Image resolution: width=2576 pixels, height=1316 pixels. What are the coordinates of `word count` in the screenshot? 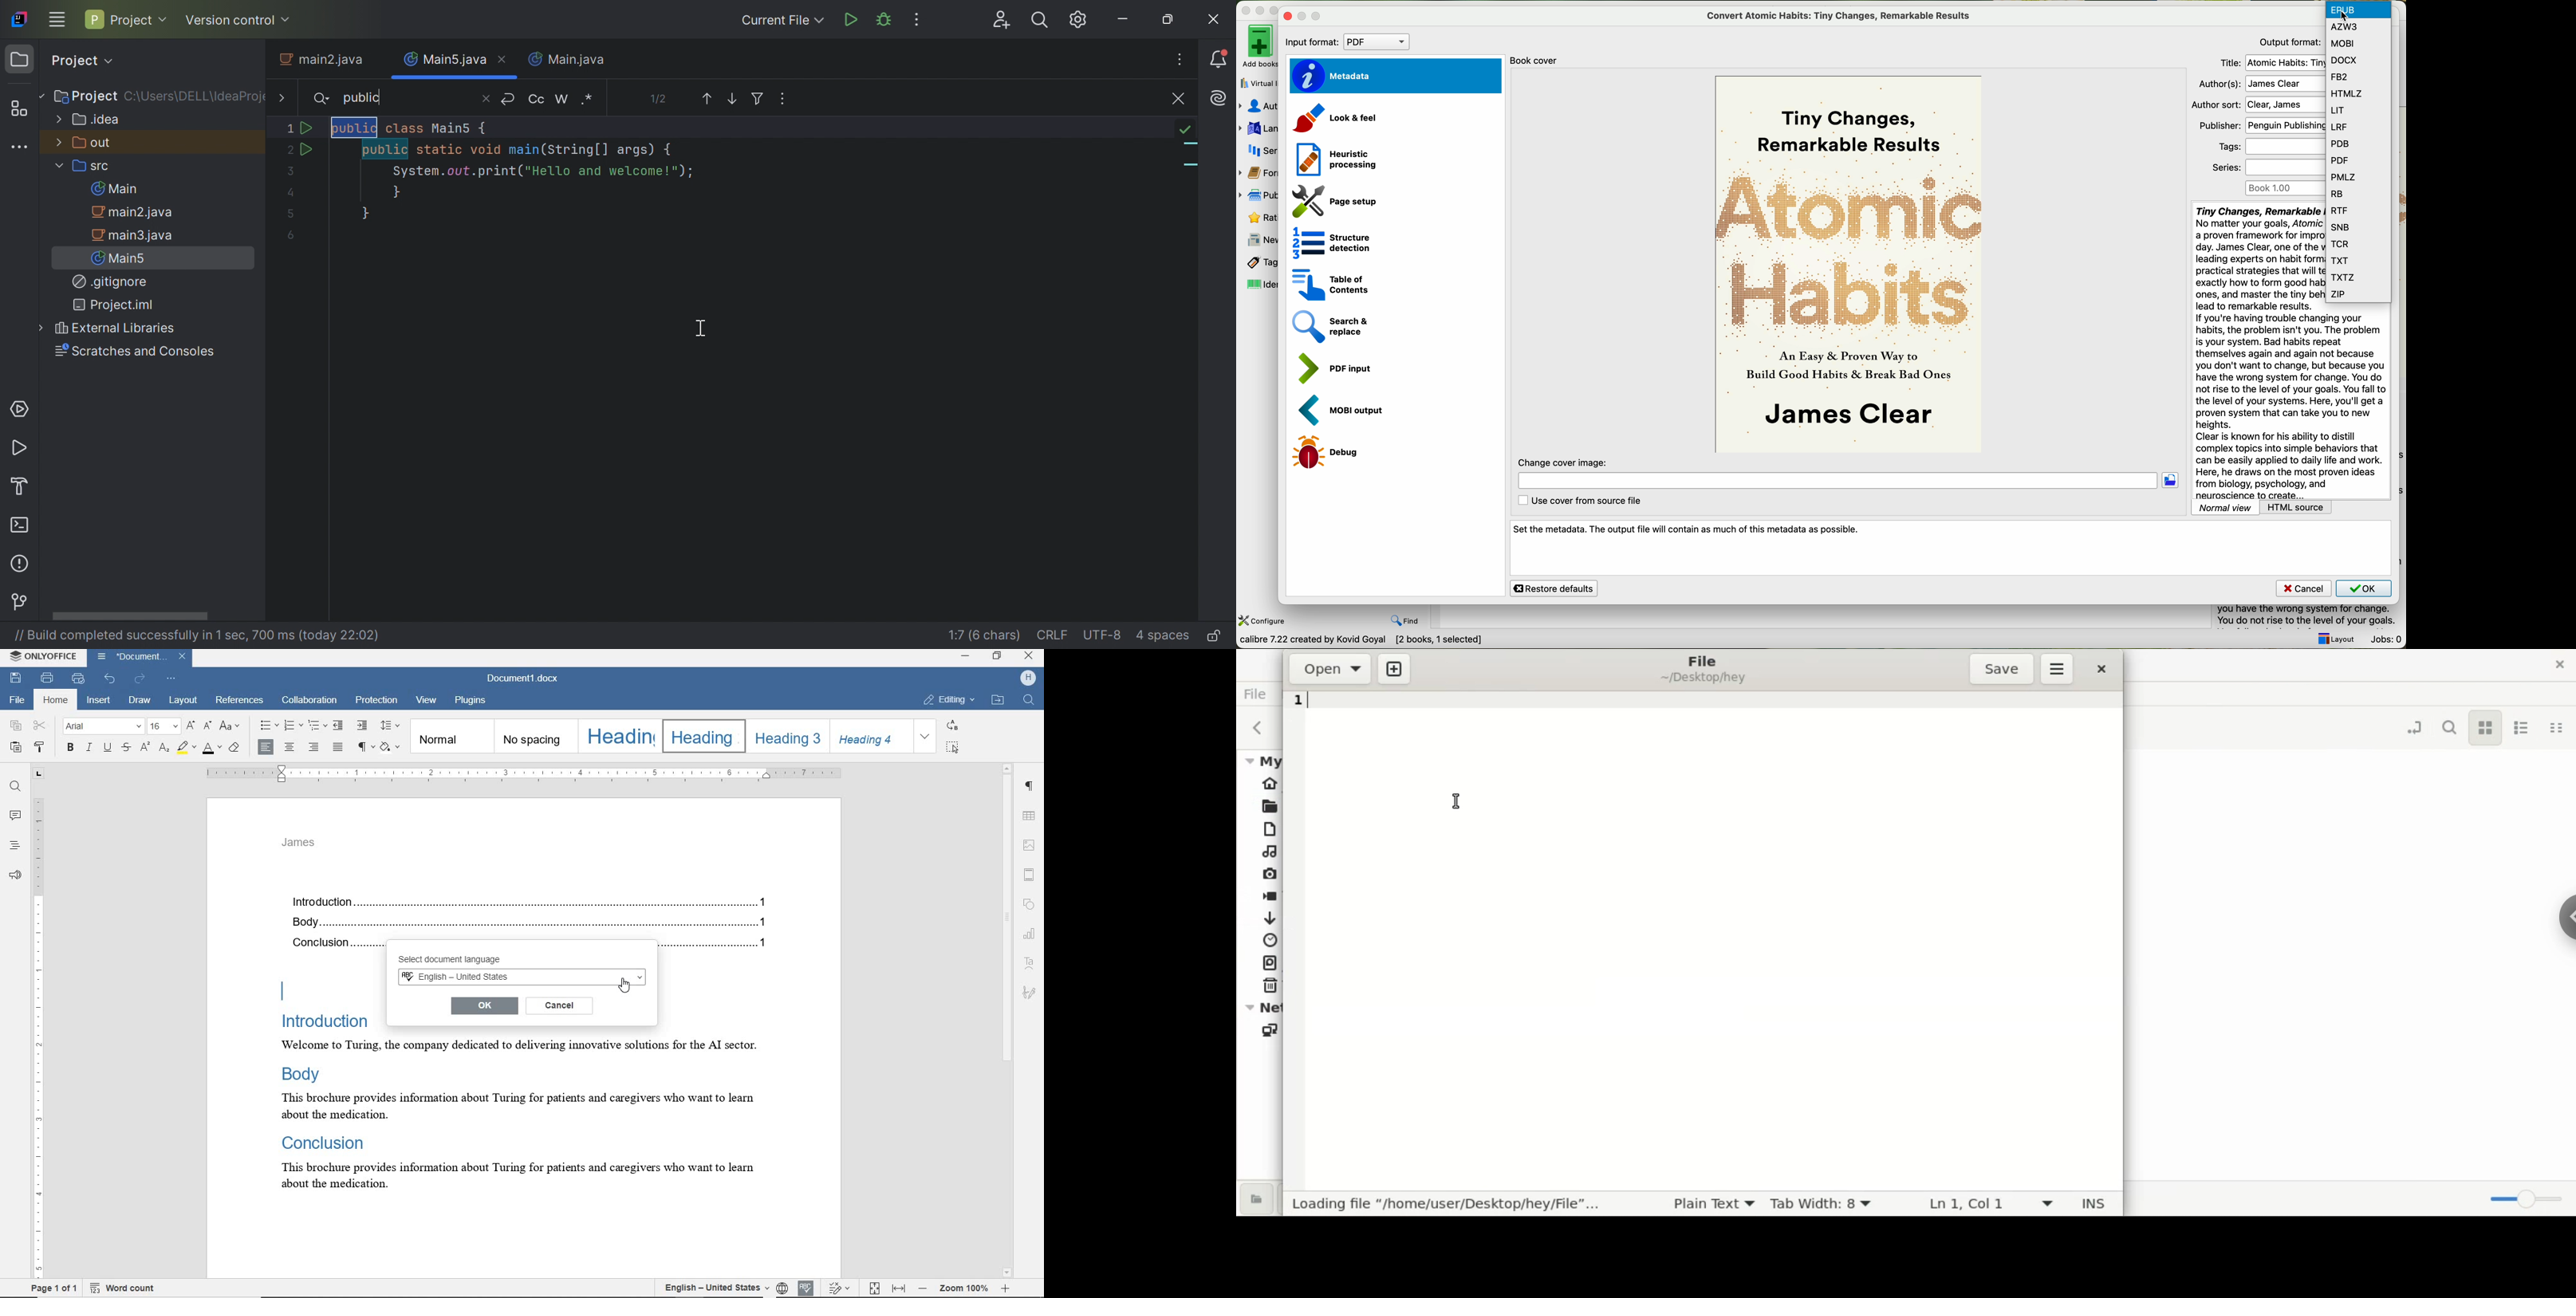 It's located at (129, 1287).